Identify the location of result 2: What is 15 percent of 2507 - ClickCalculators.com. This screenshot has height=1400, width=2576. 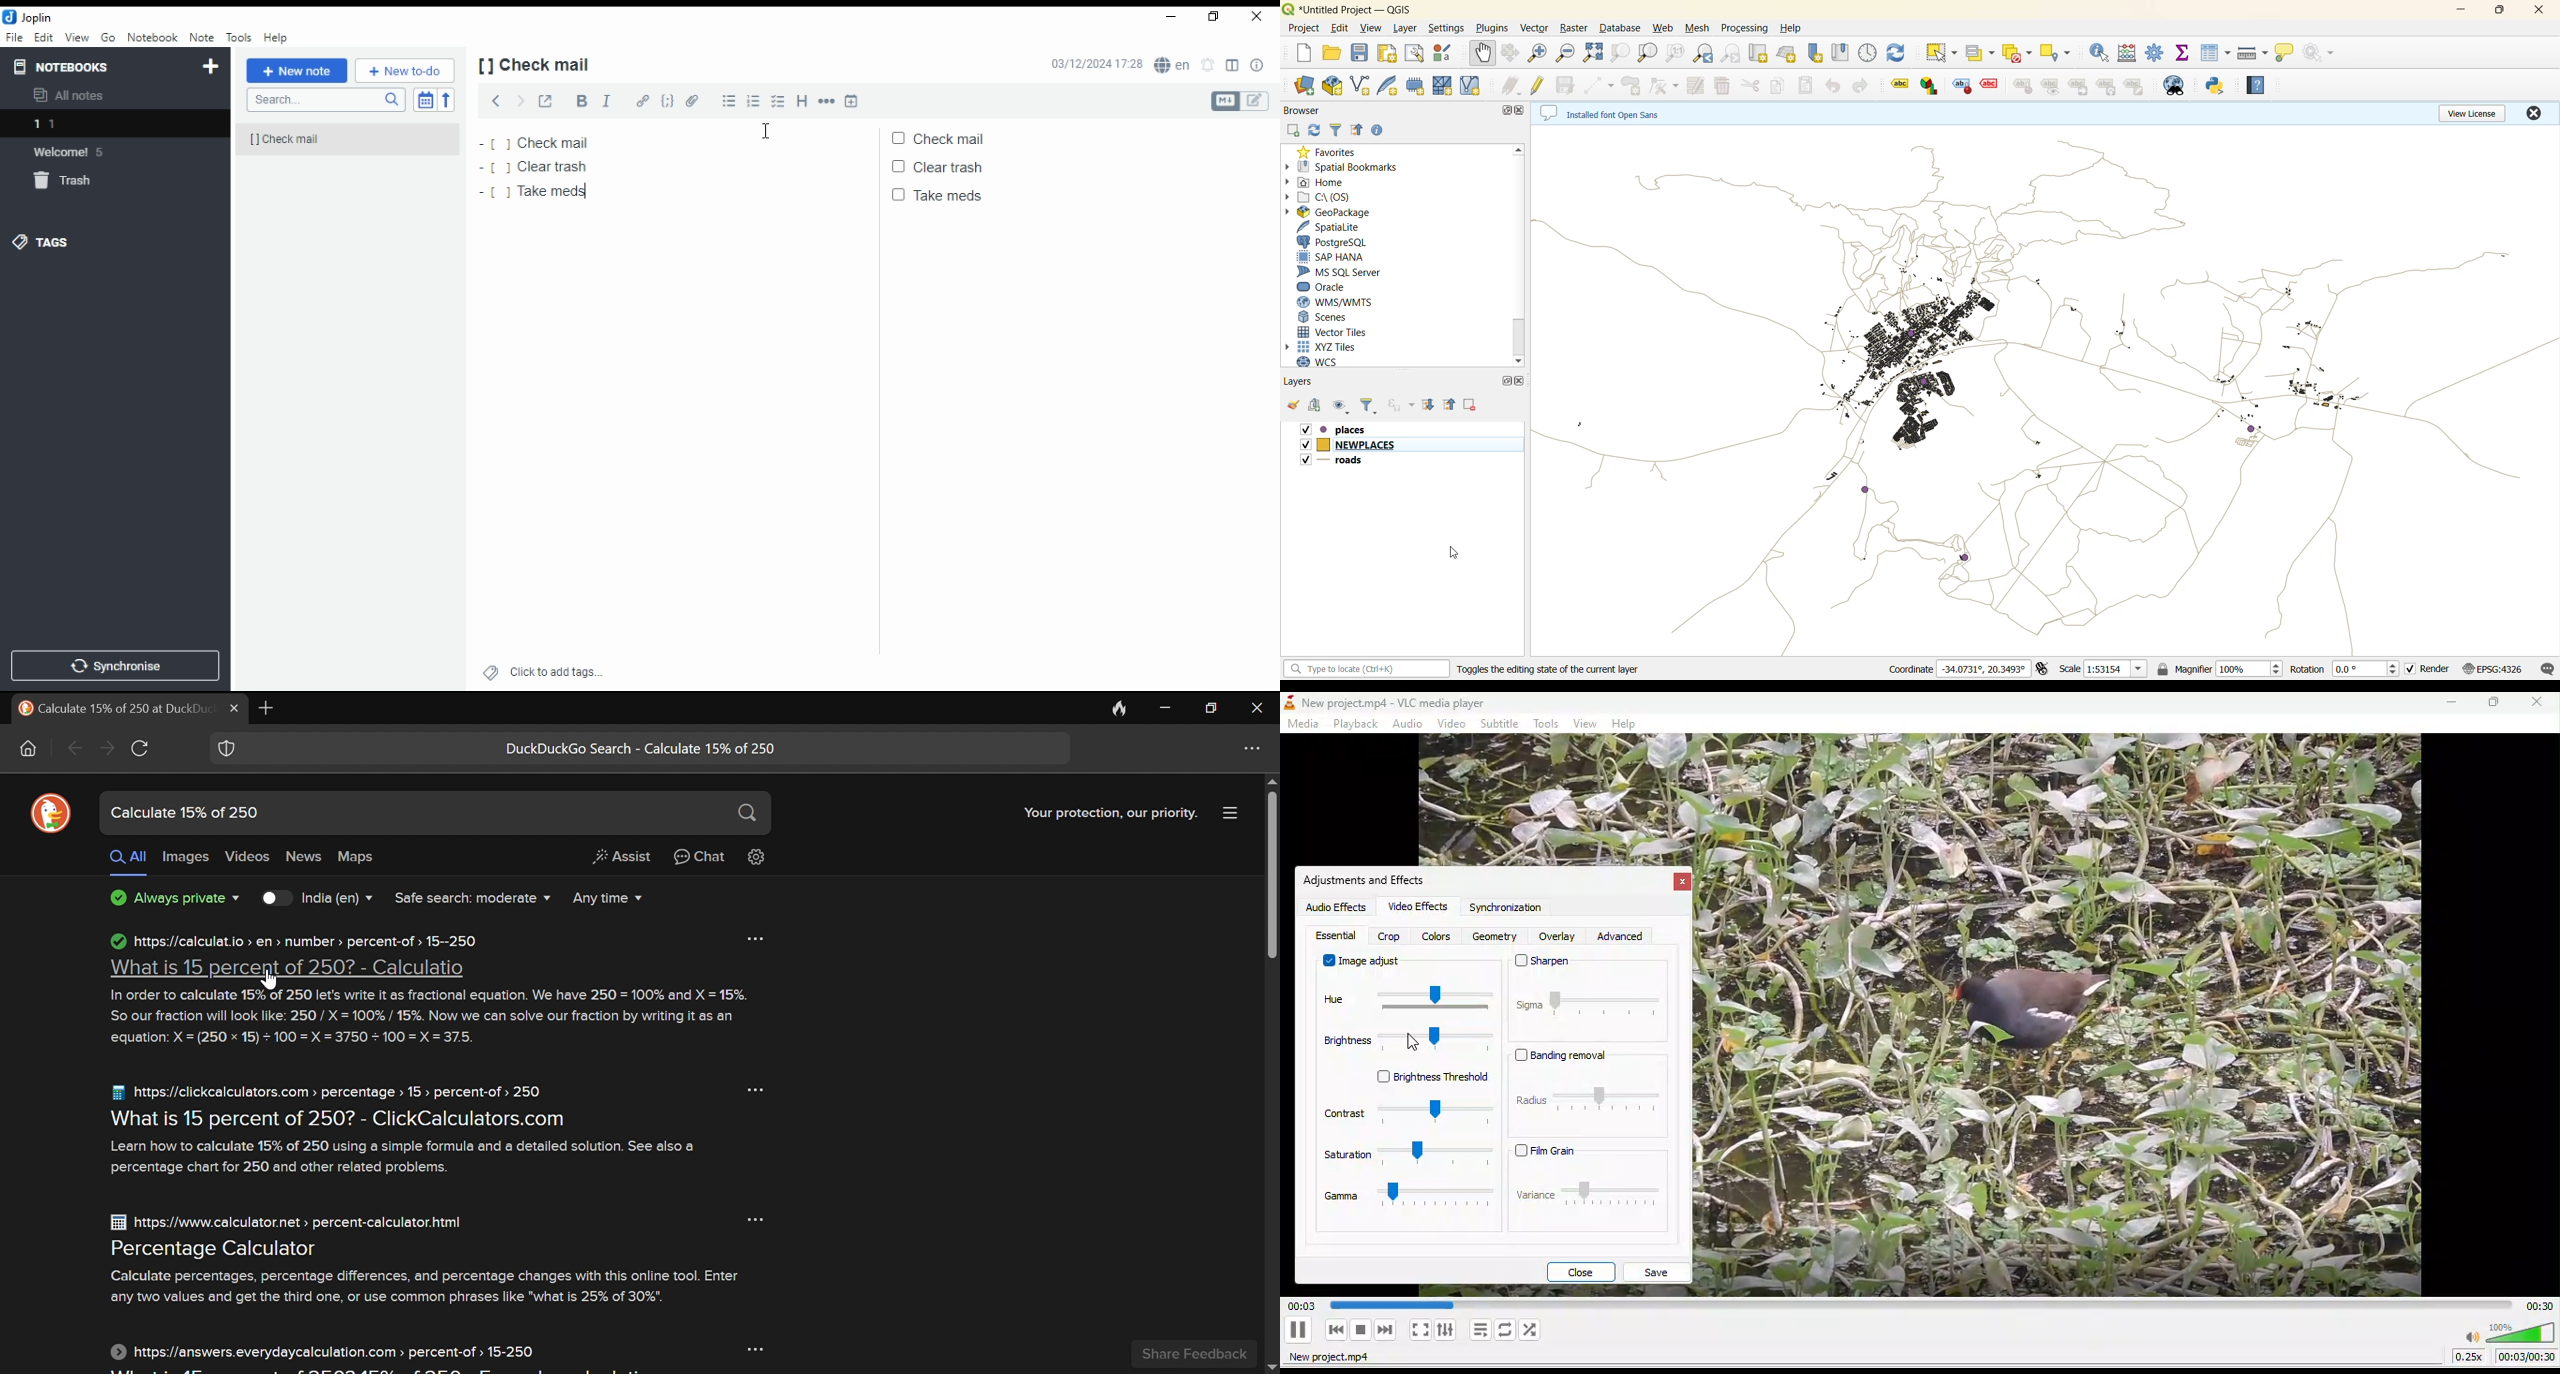
(341, 1119).